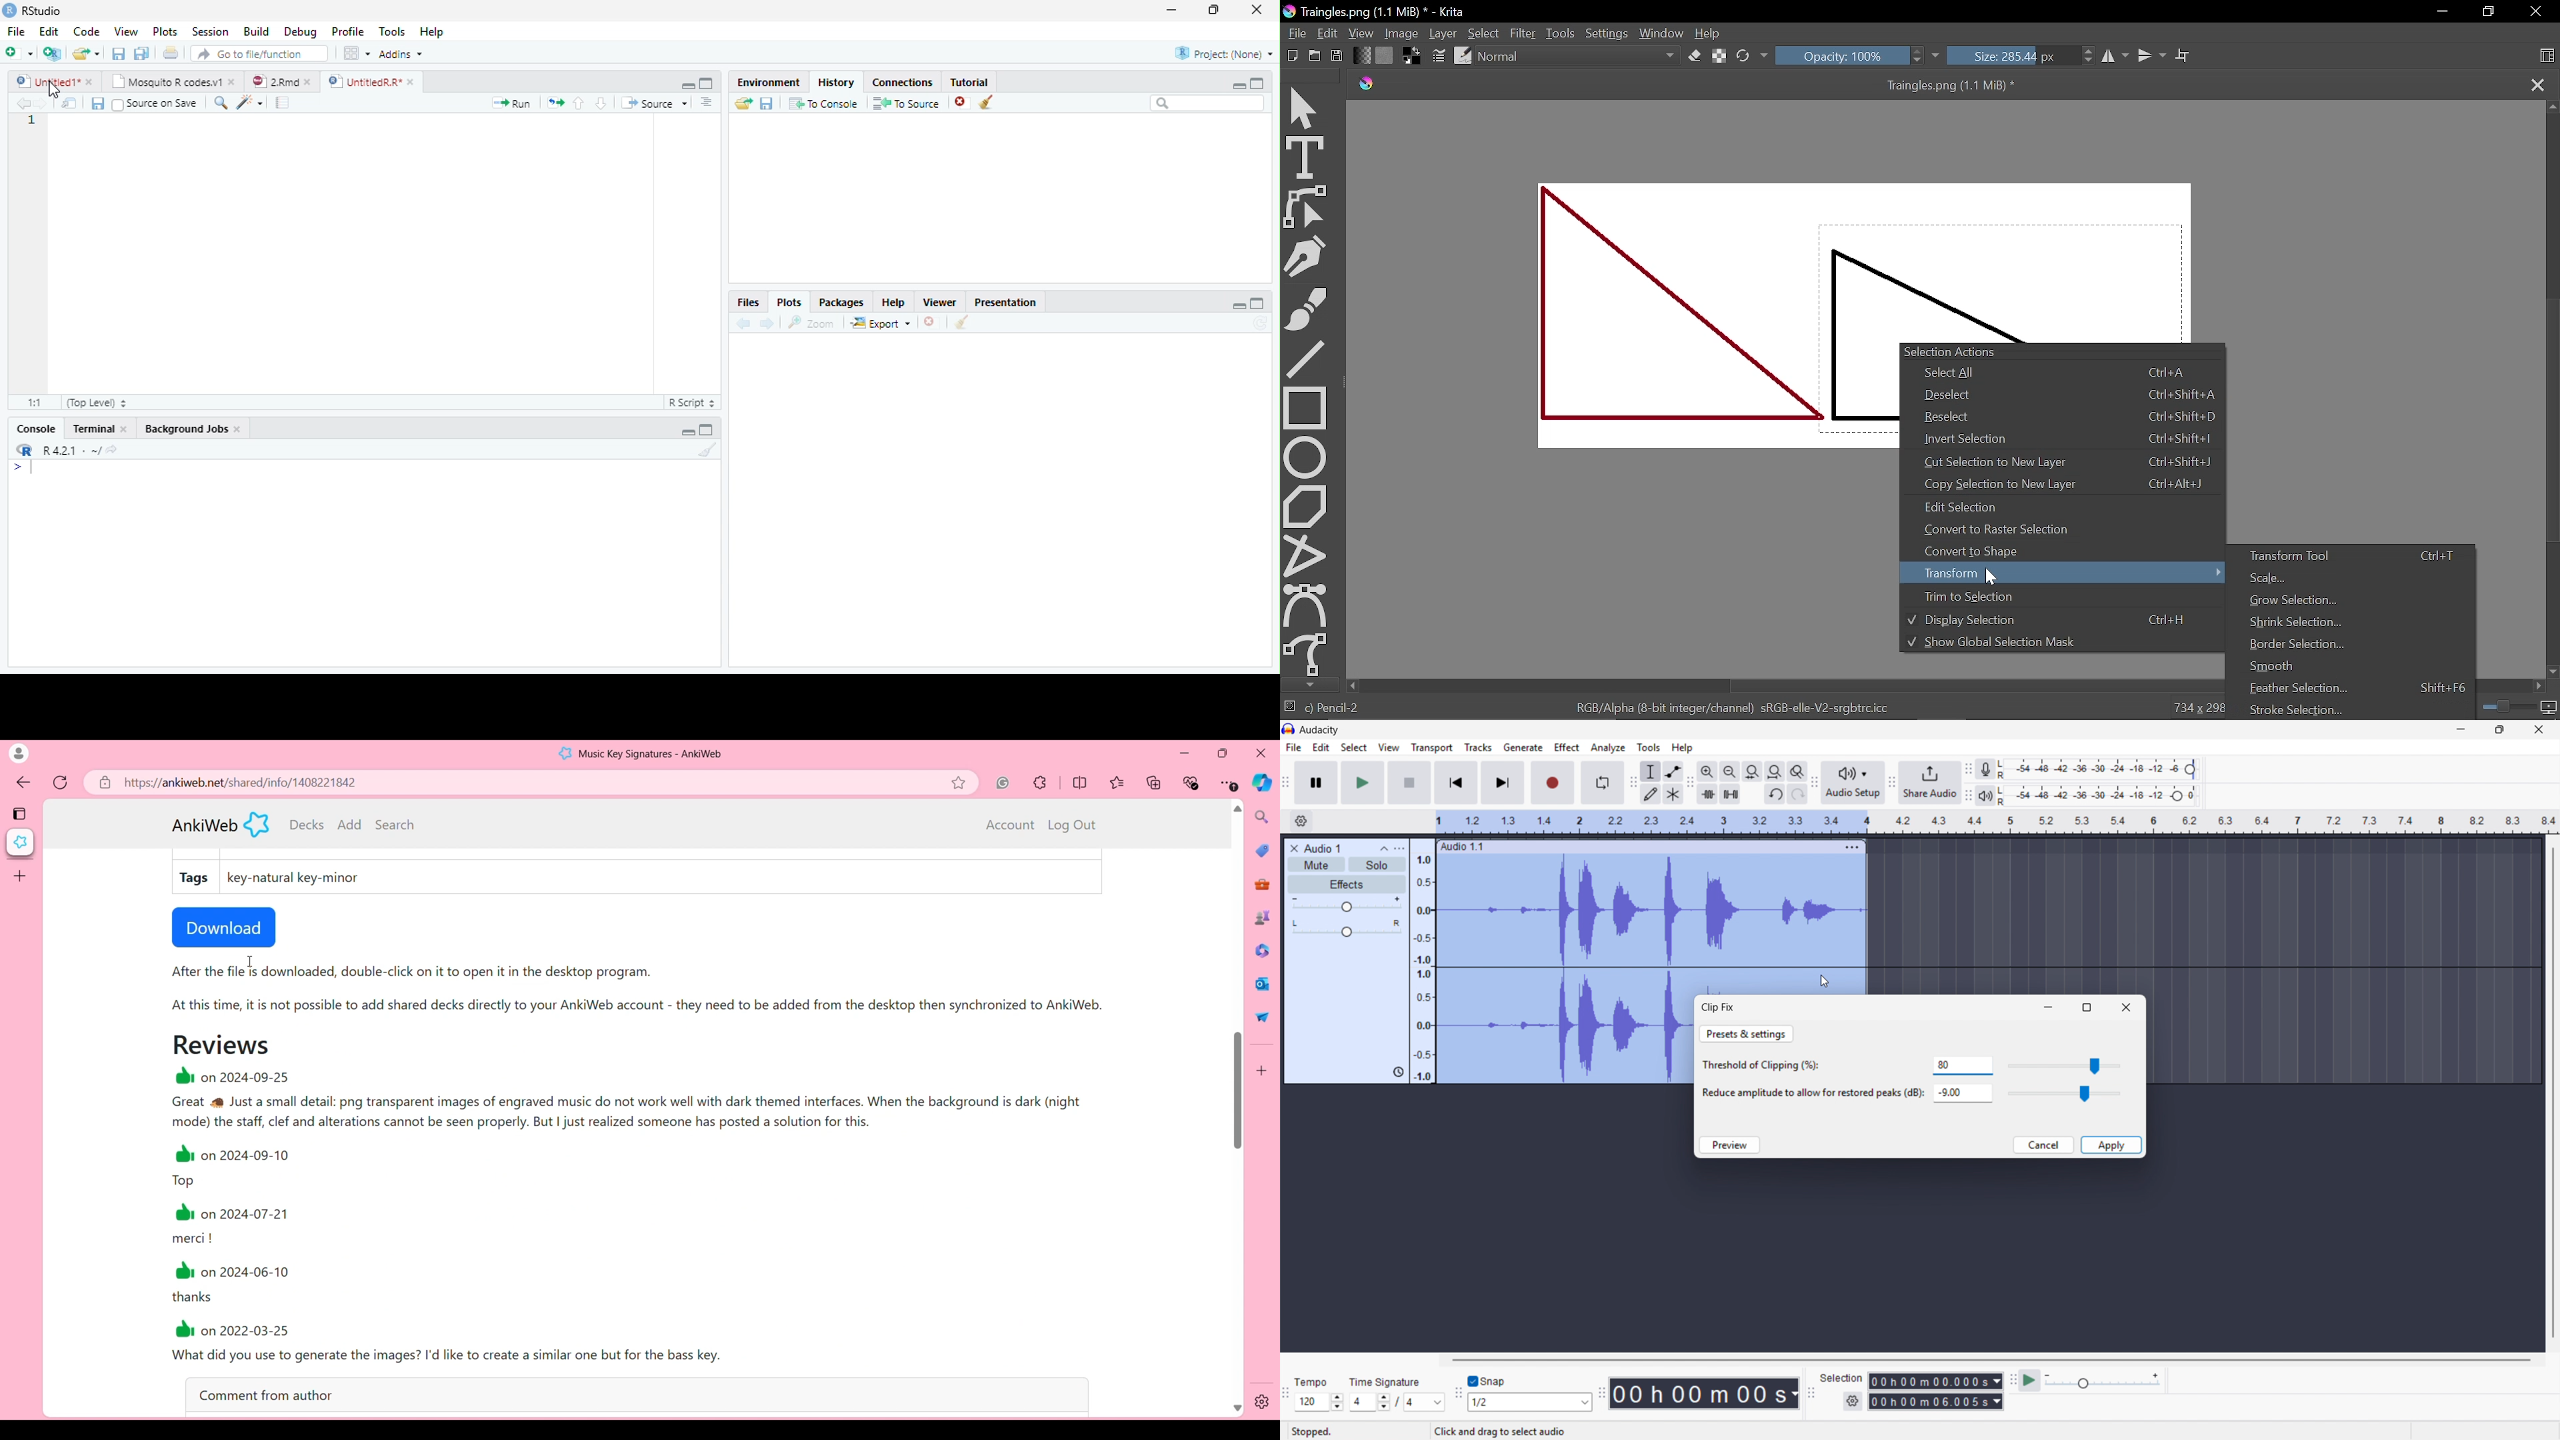  What do you see at coordinates (308, 82) in the screenshot?
I see `close` at bounding box center [308, 82].